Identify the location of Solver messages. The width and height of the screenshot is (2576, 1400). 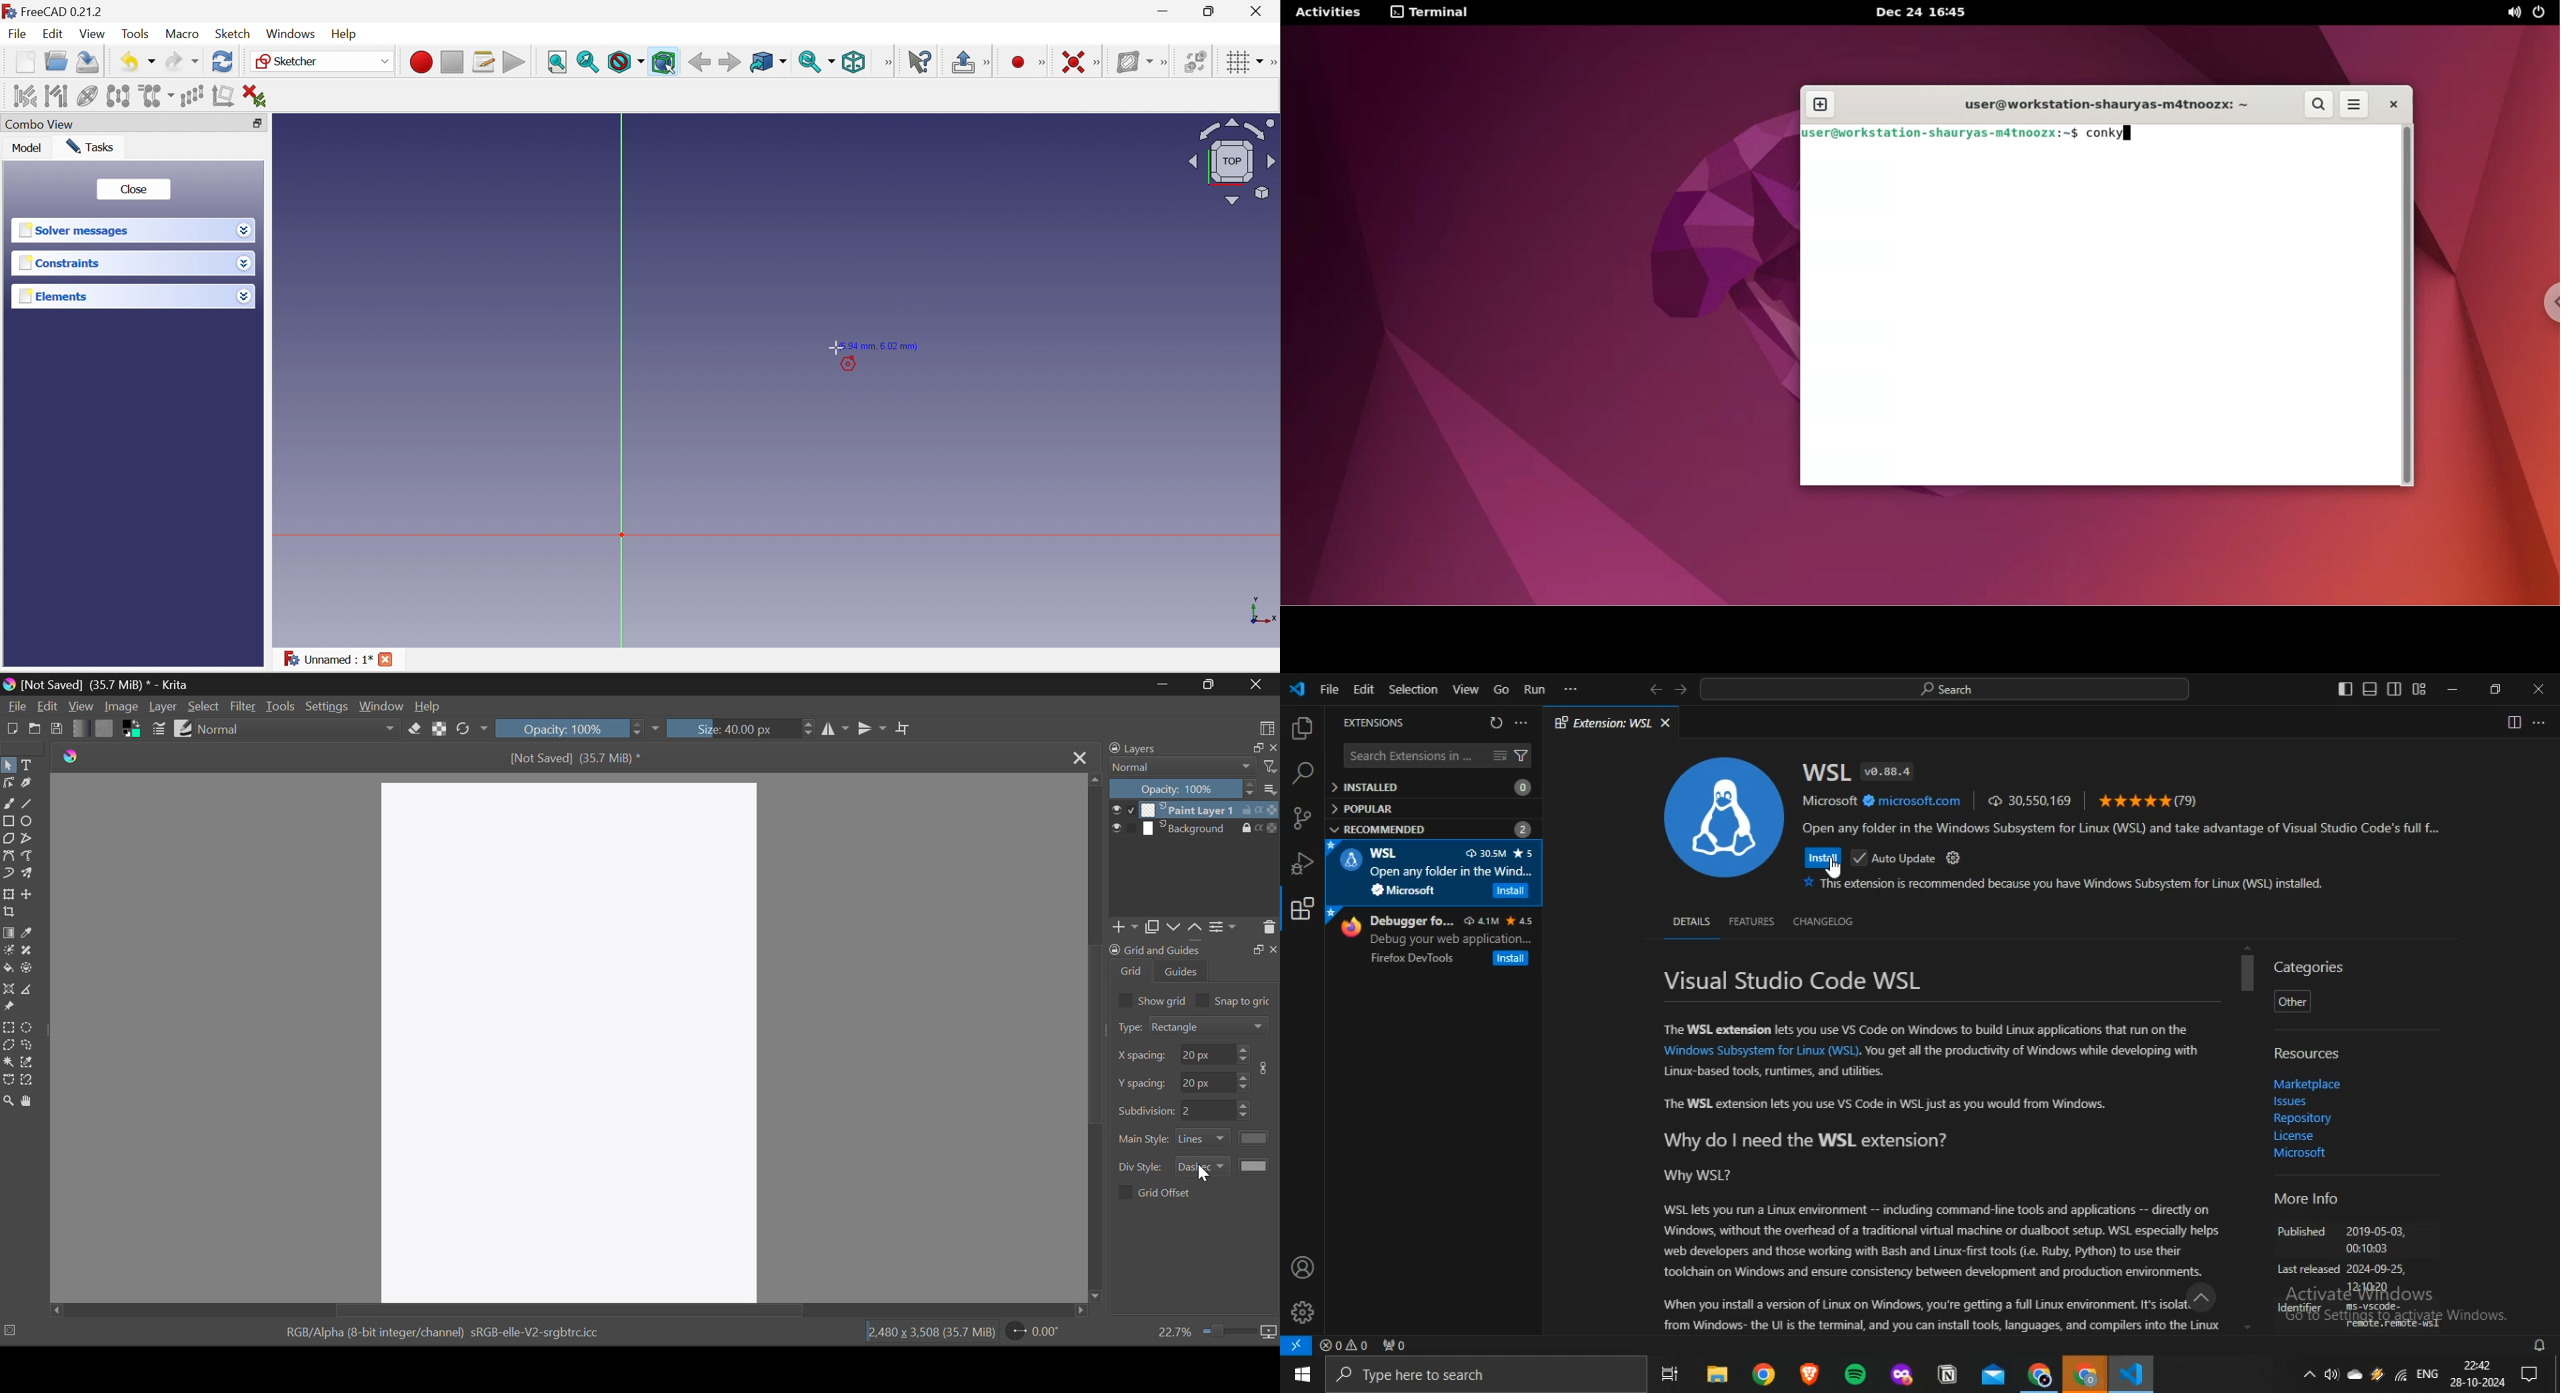
(121, 231).